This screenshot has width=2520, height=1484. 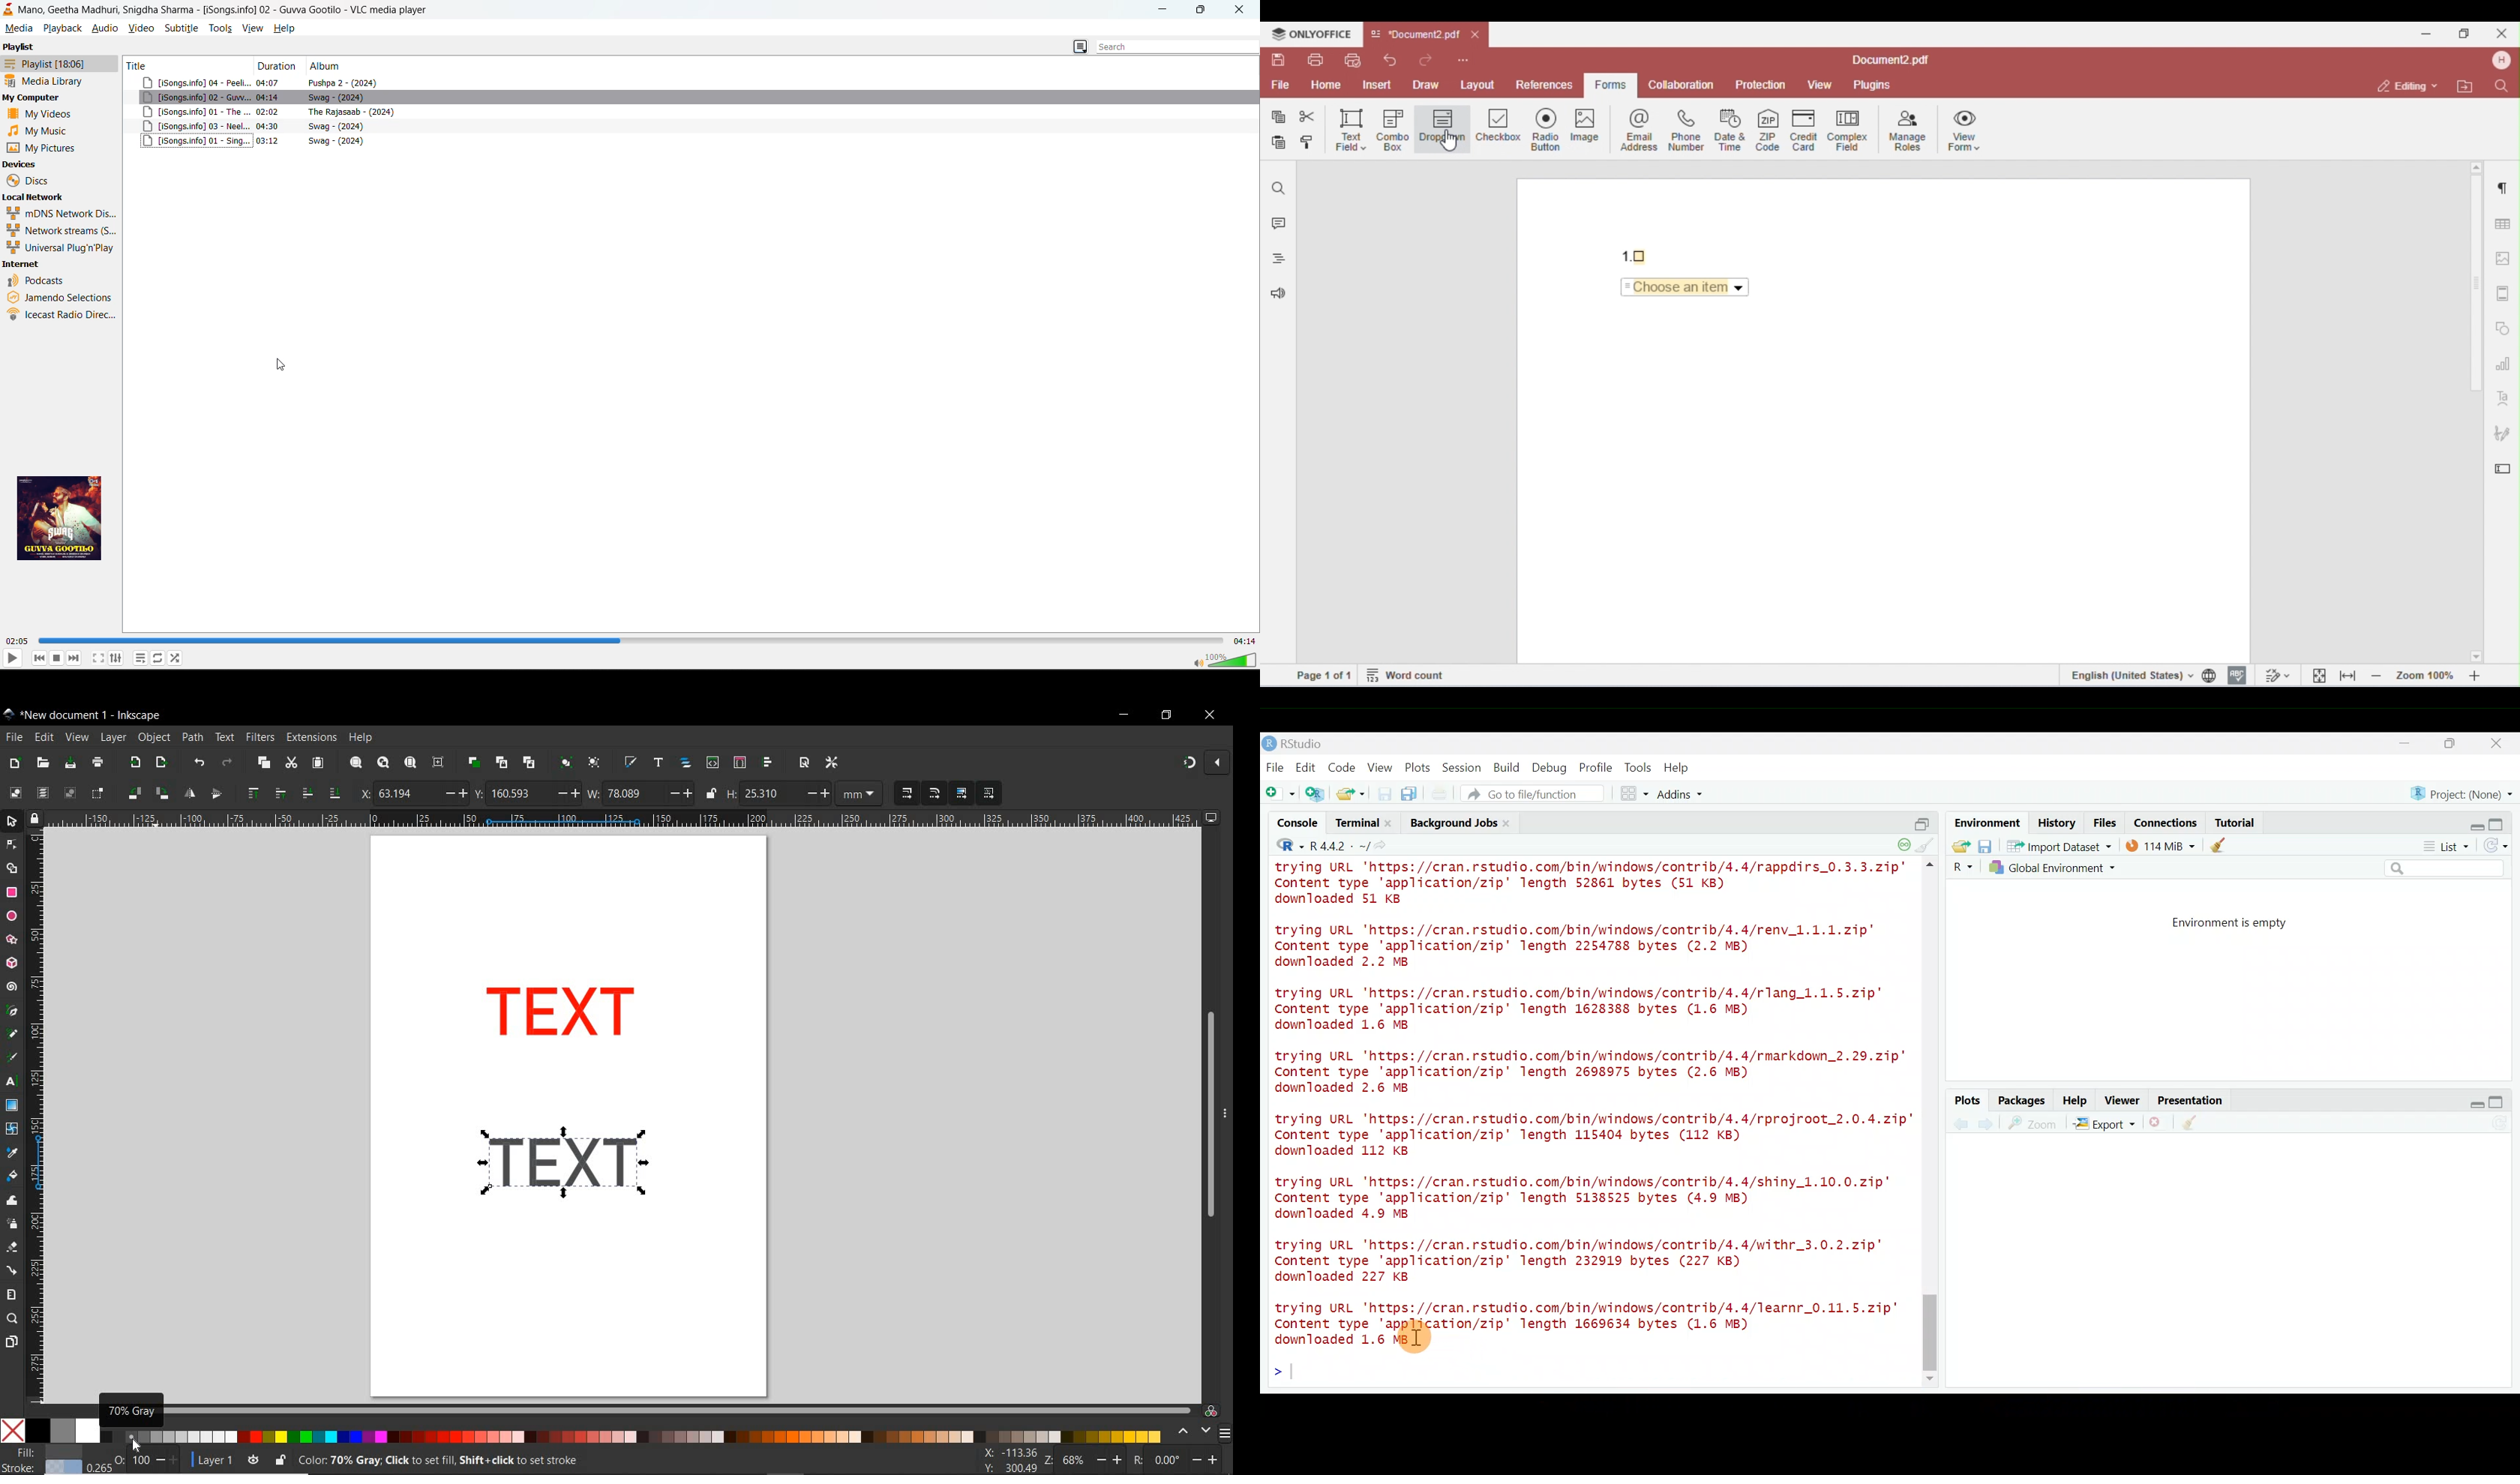 I want to click on text, so click(x=225, y=738).